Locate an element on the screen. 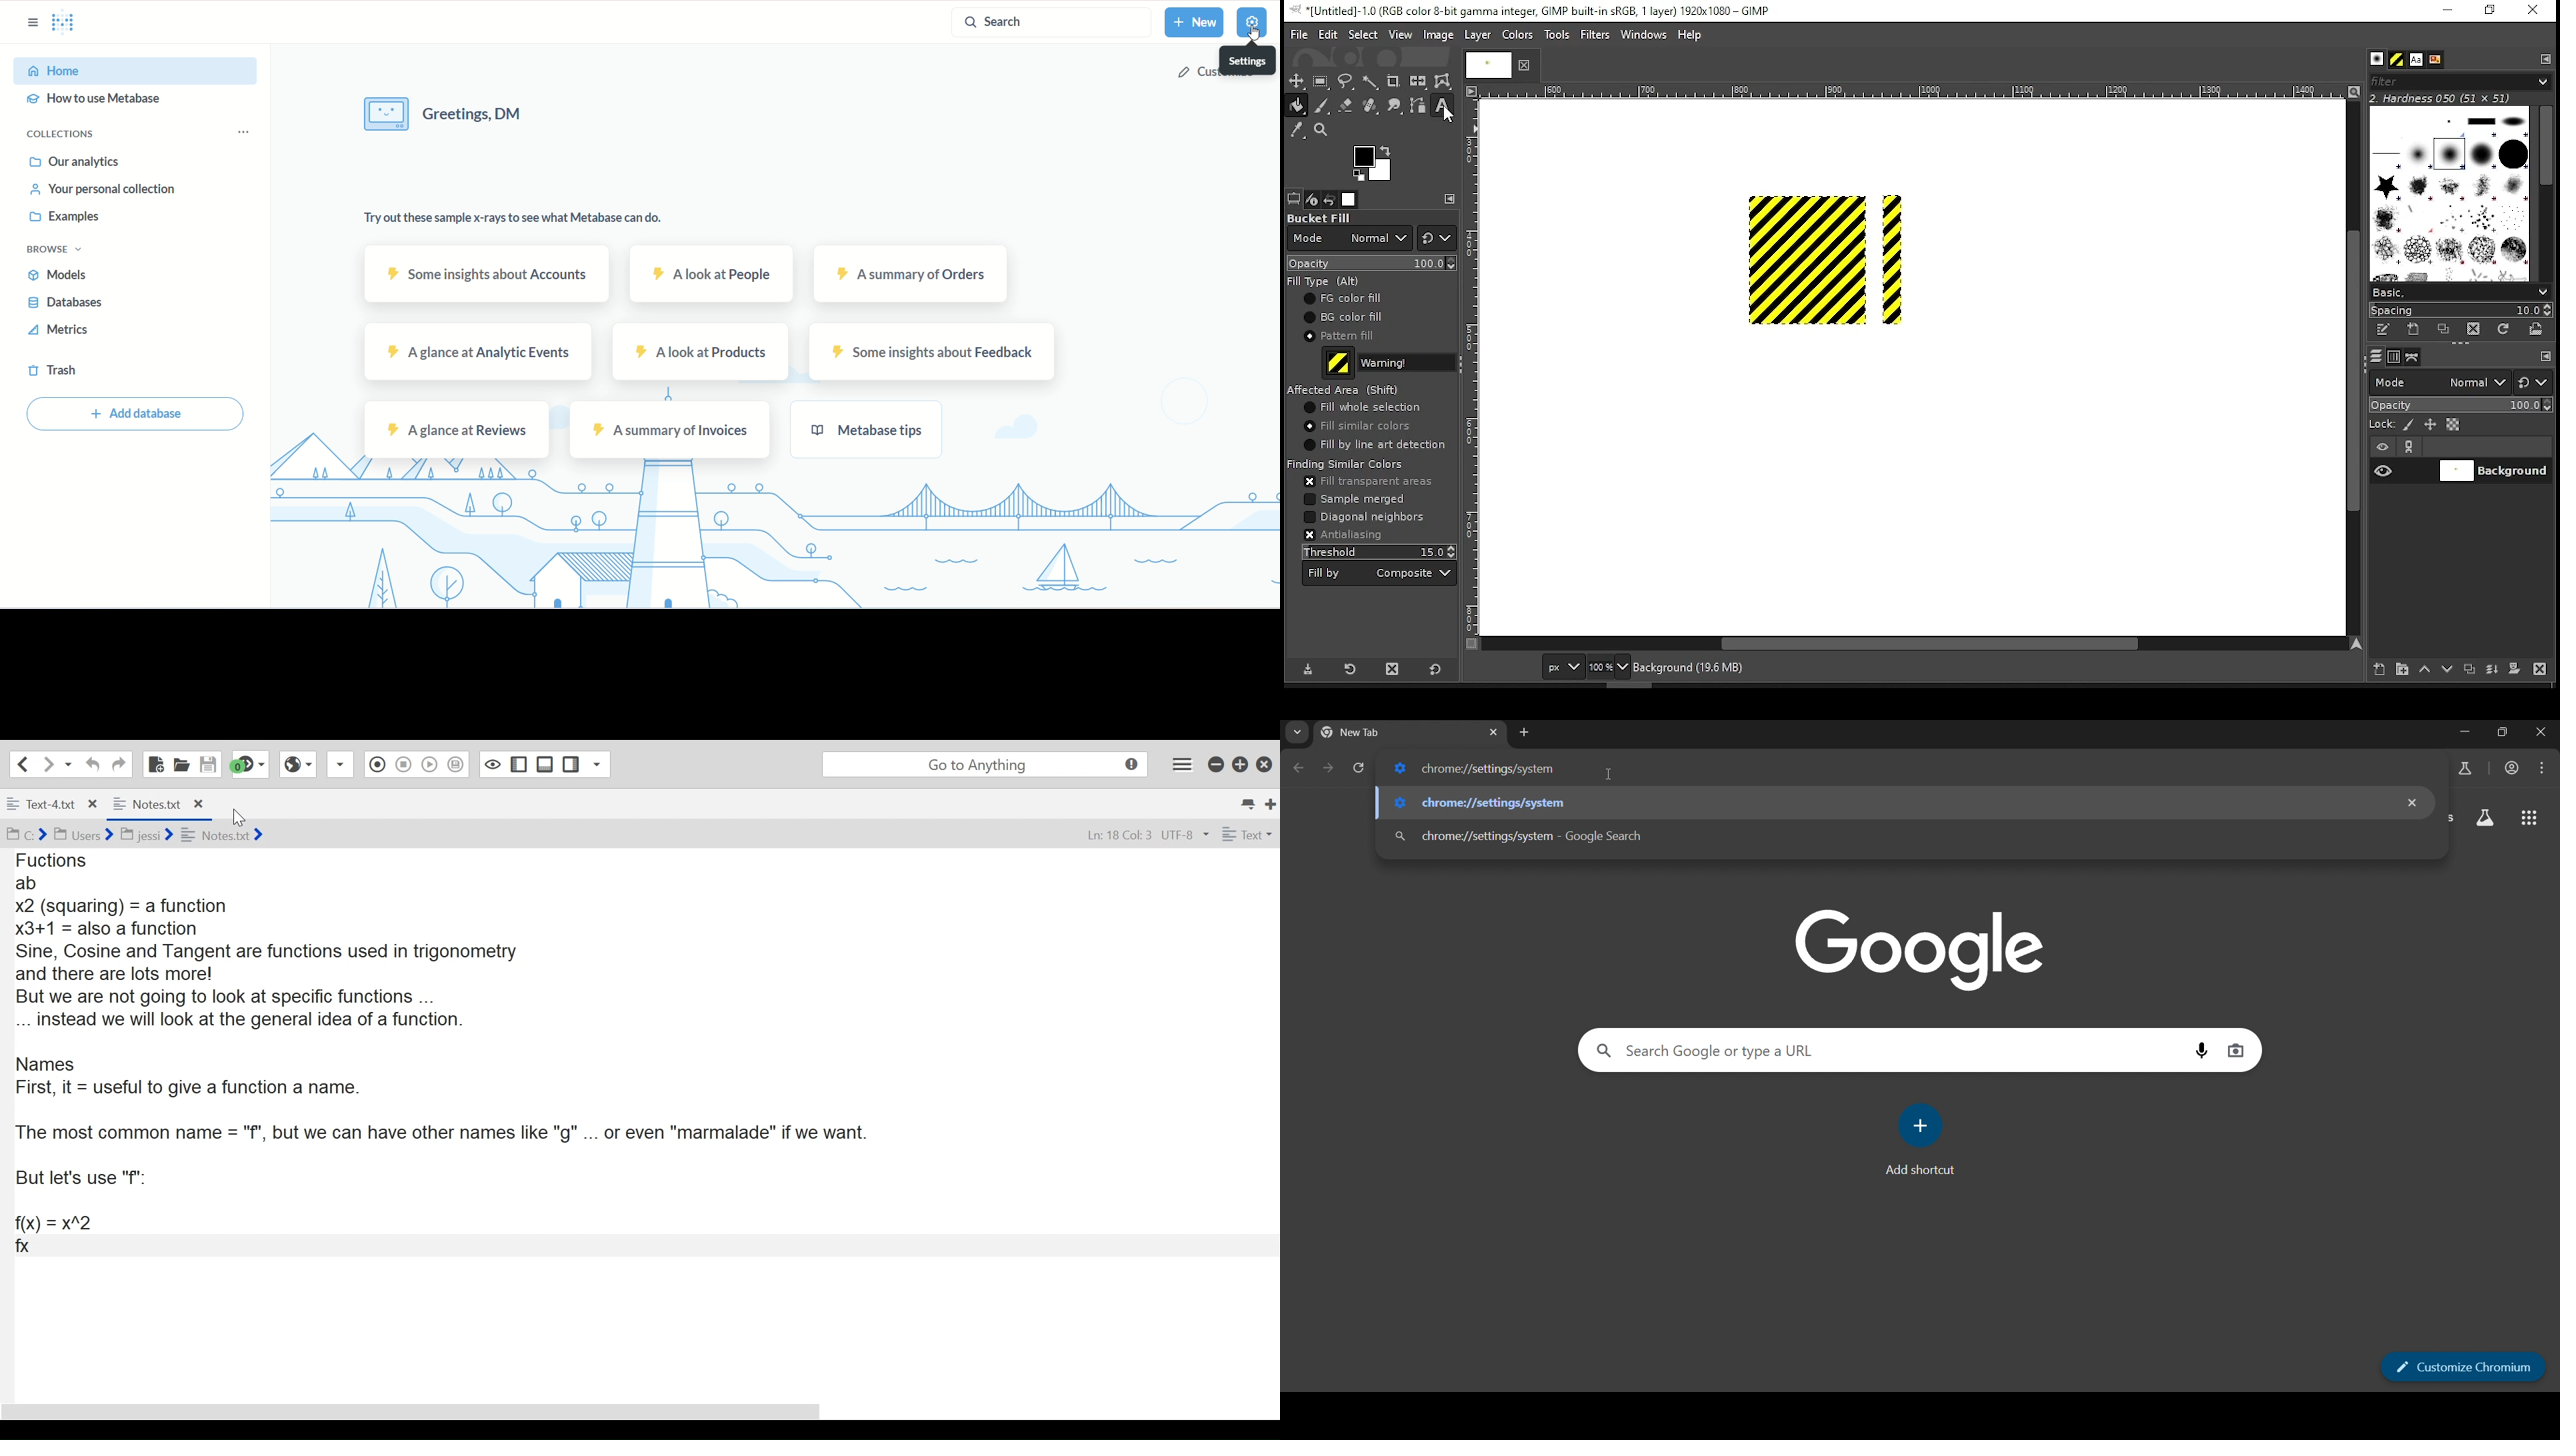  configure this tab is located at coordinates (2546, 358).